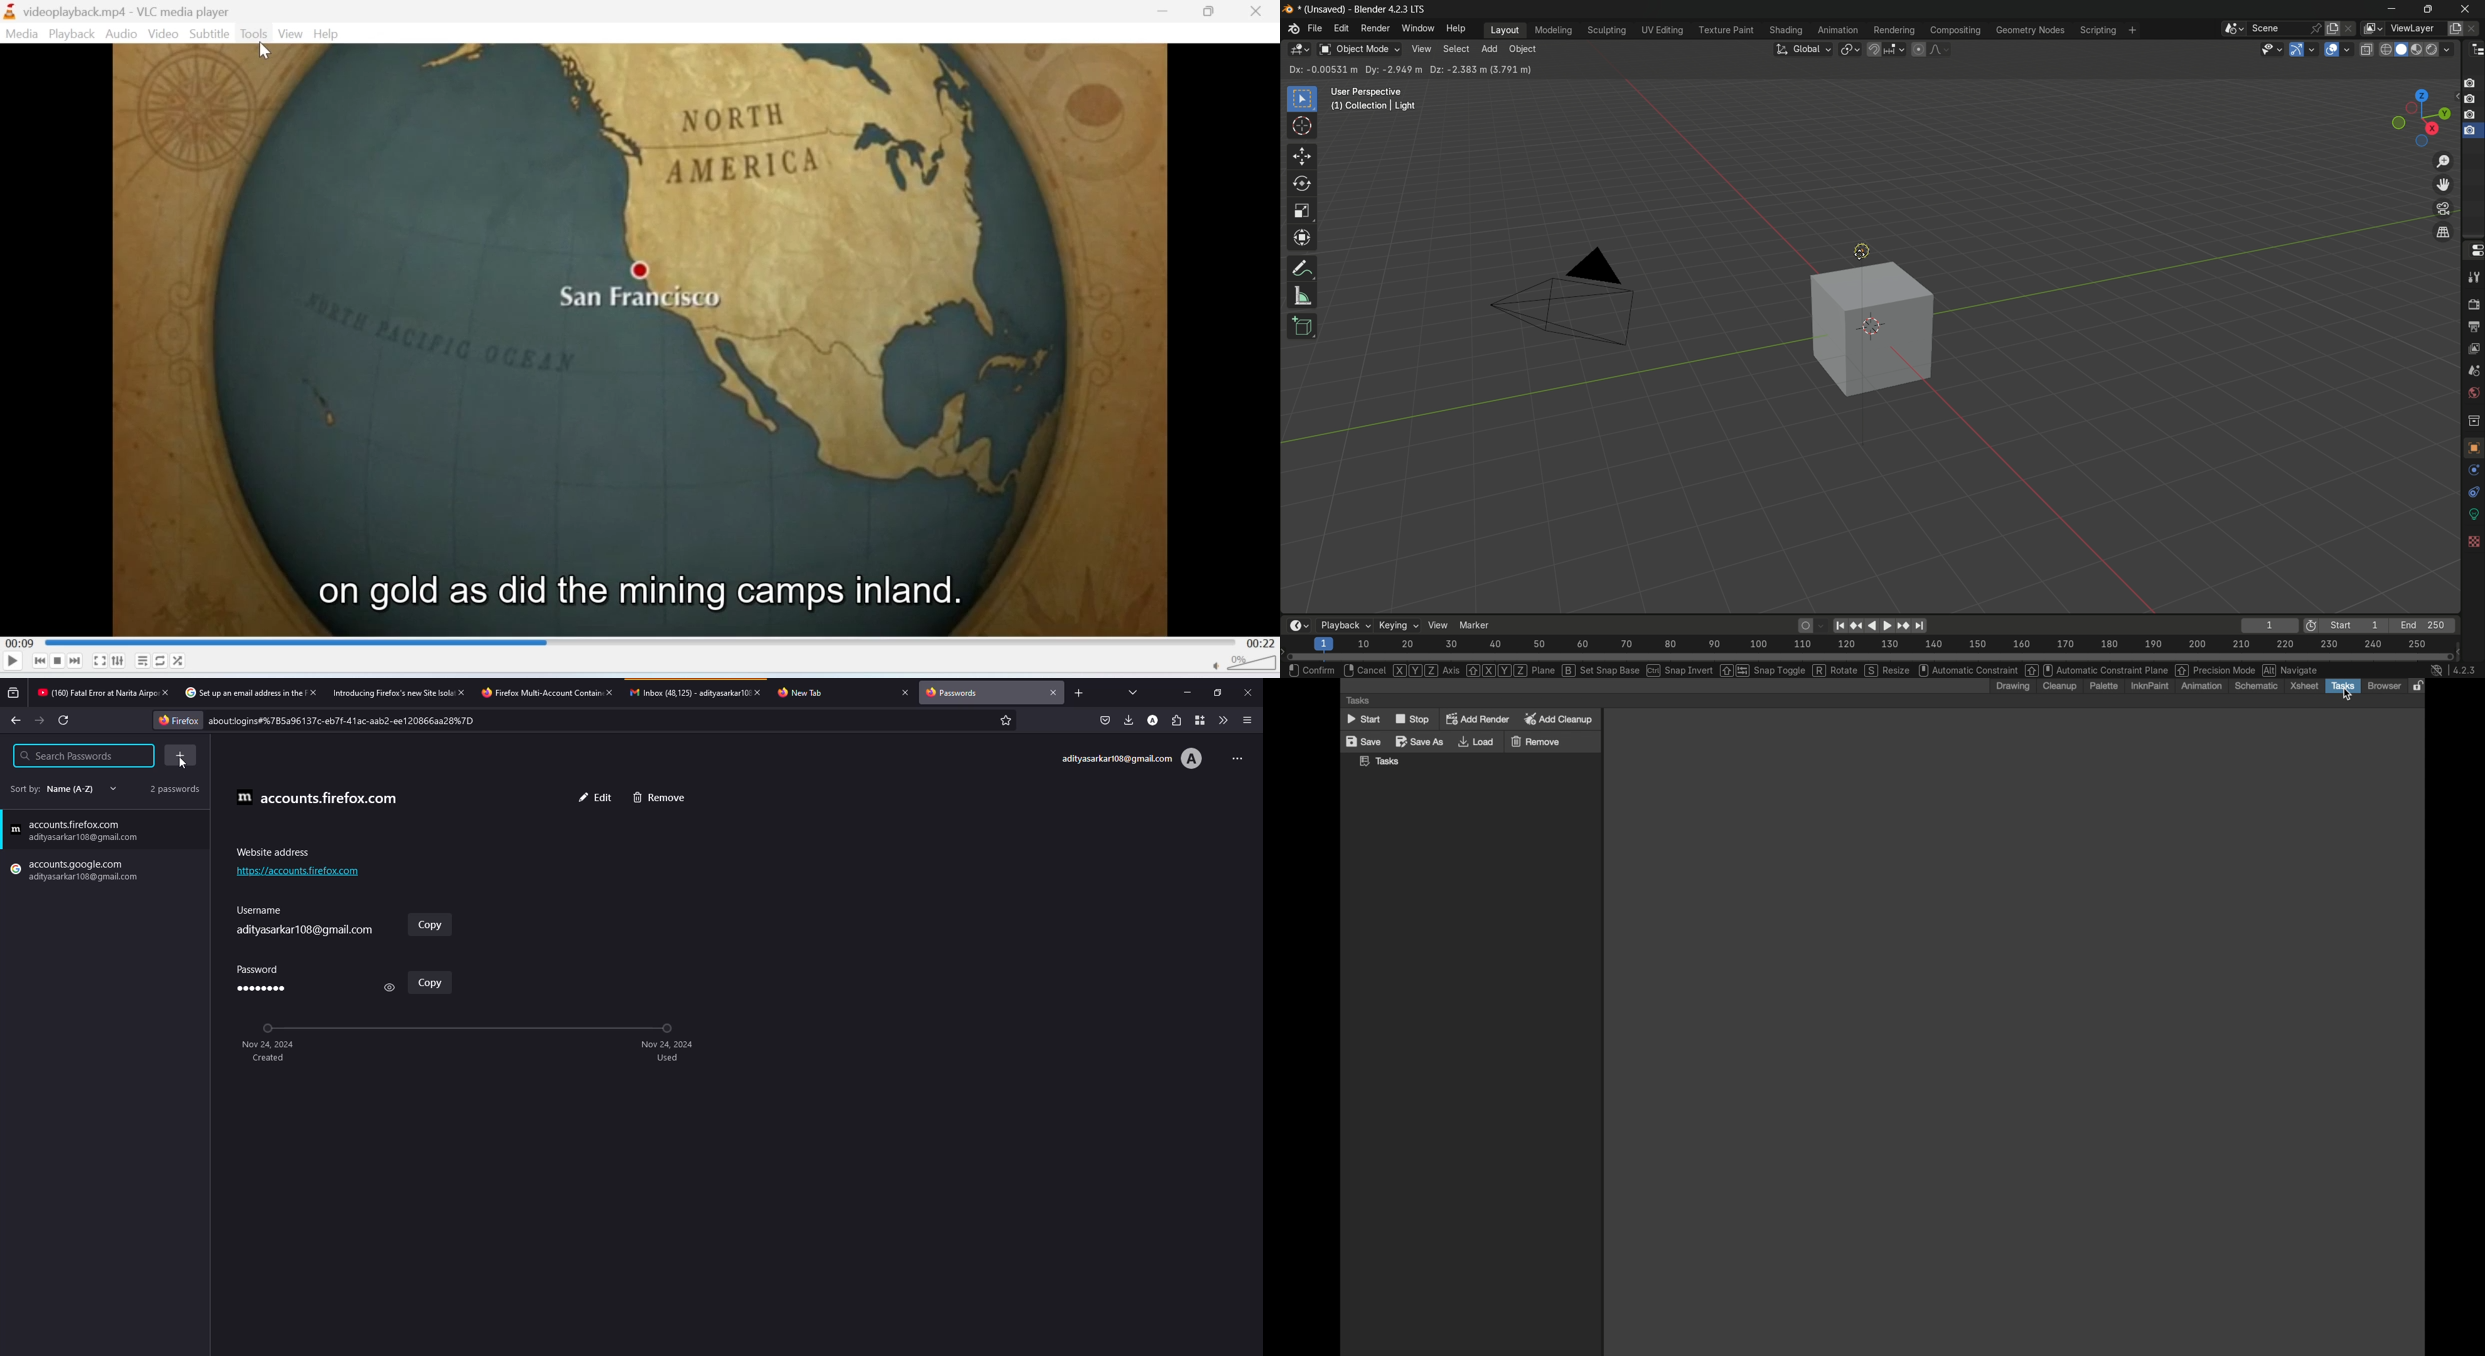  Describe the element at coordinates (2014, 686) in the screenshot. I see `drawing` at that location.